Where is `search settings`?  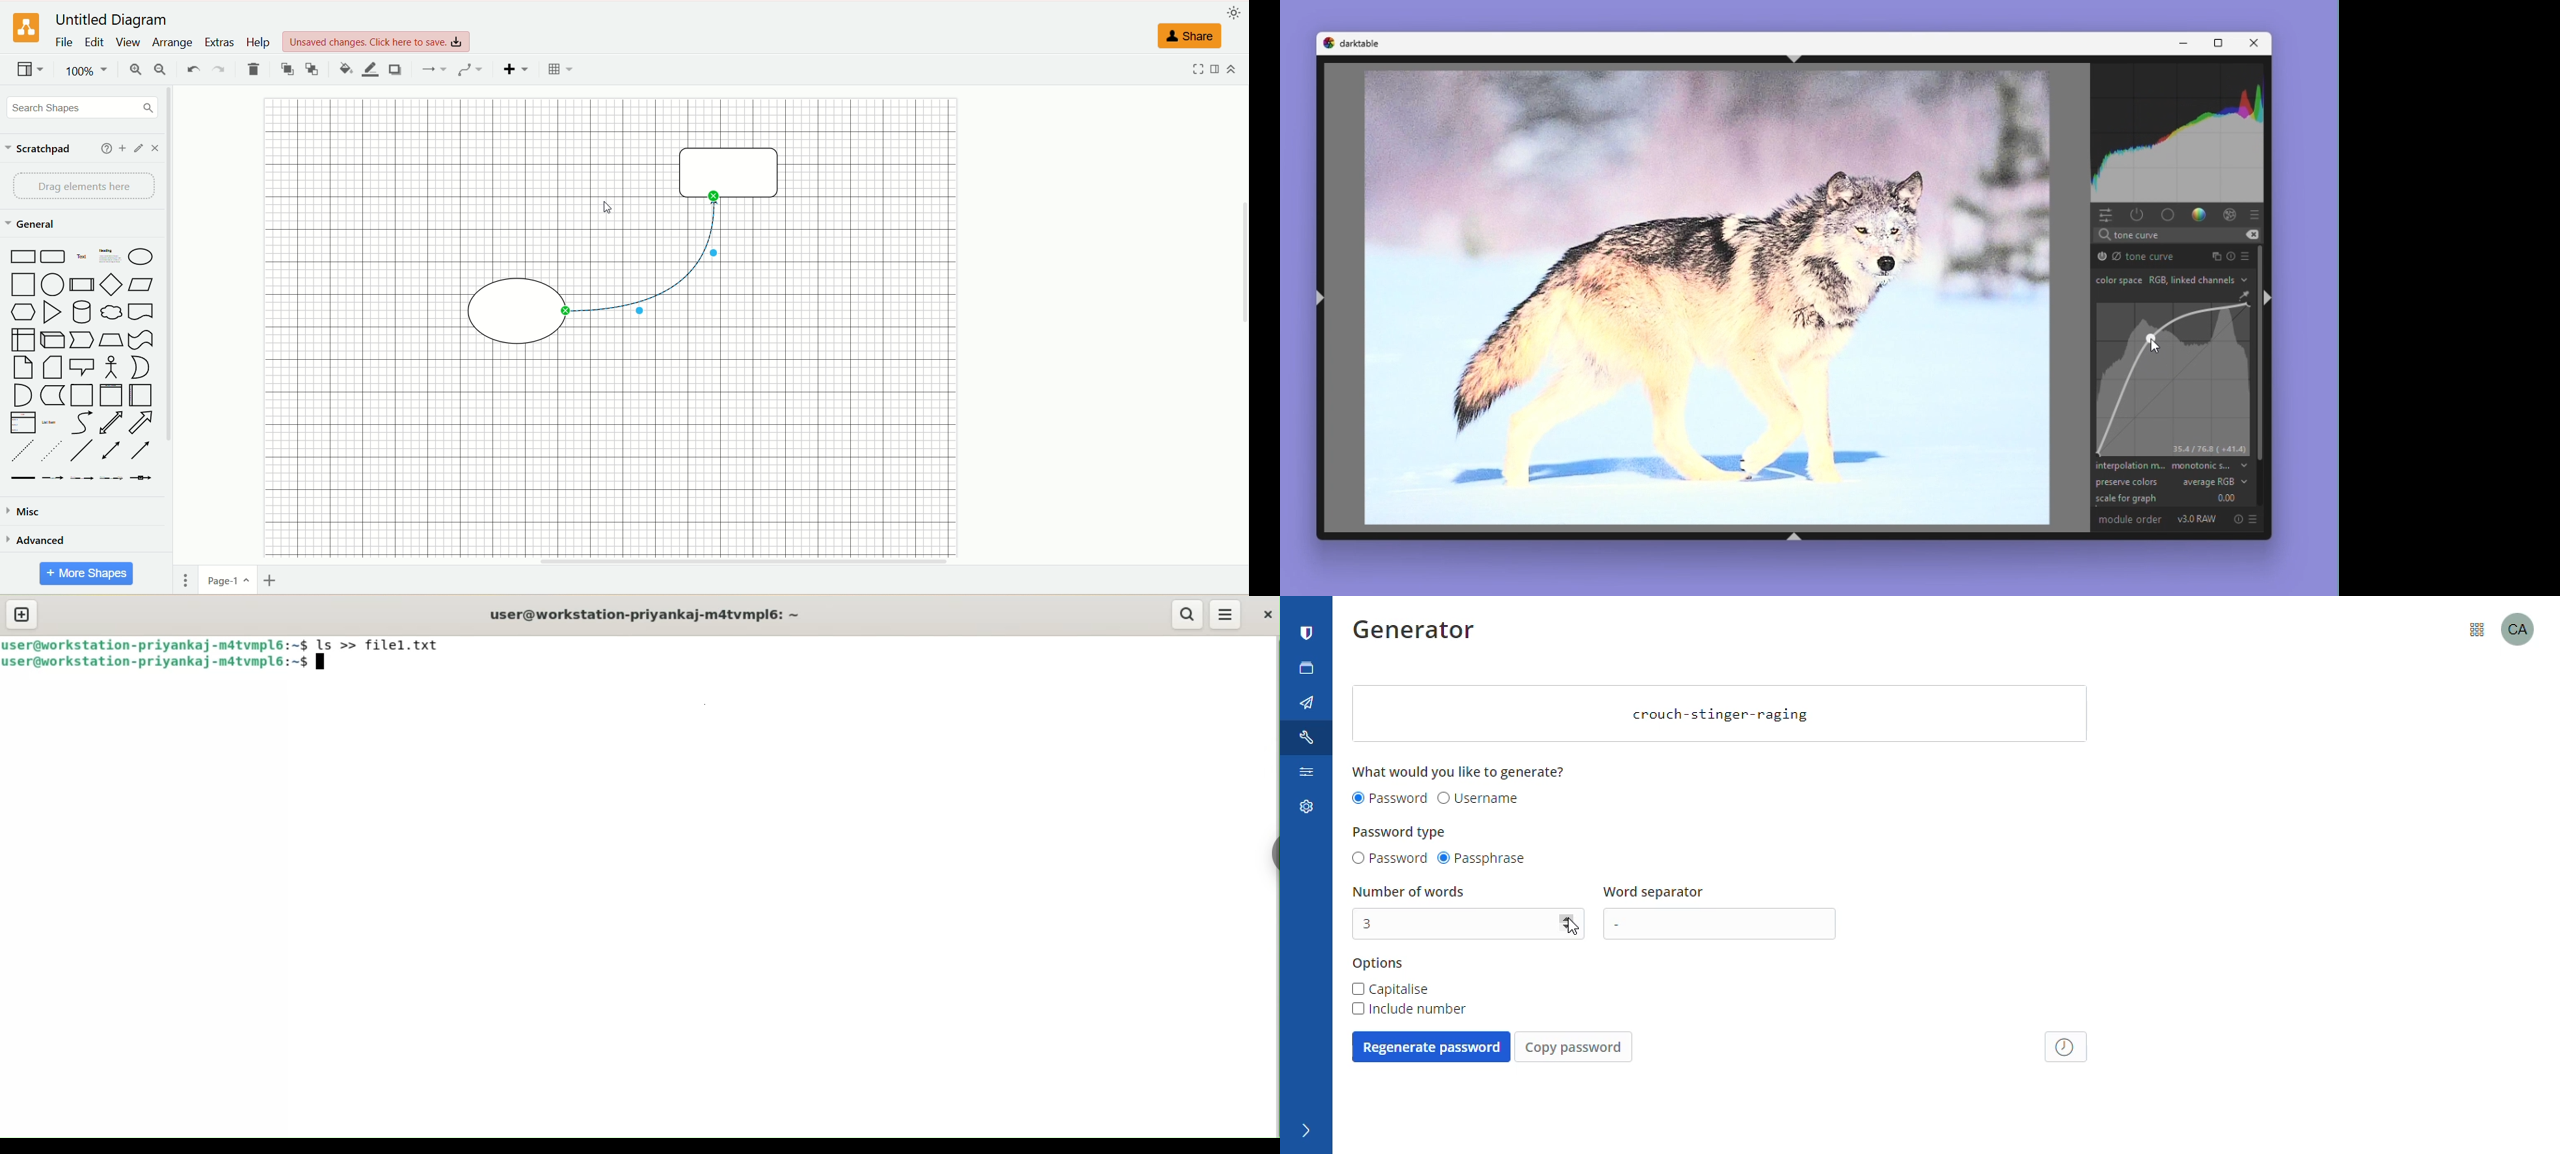 search settings is located at coordinates (1305, 776).